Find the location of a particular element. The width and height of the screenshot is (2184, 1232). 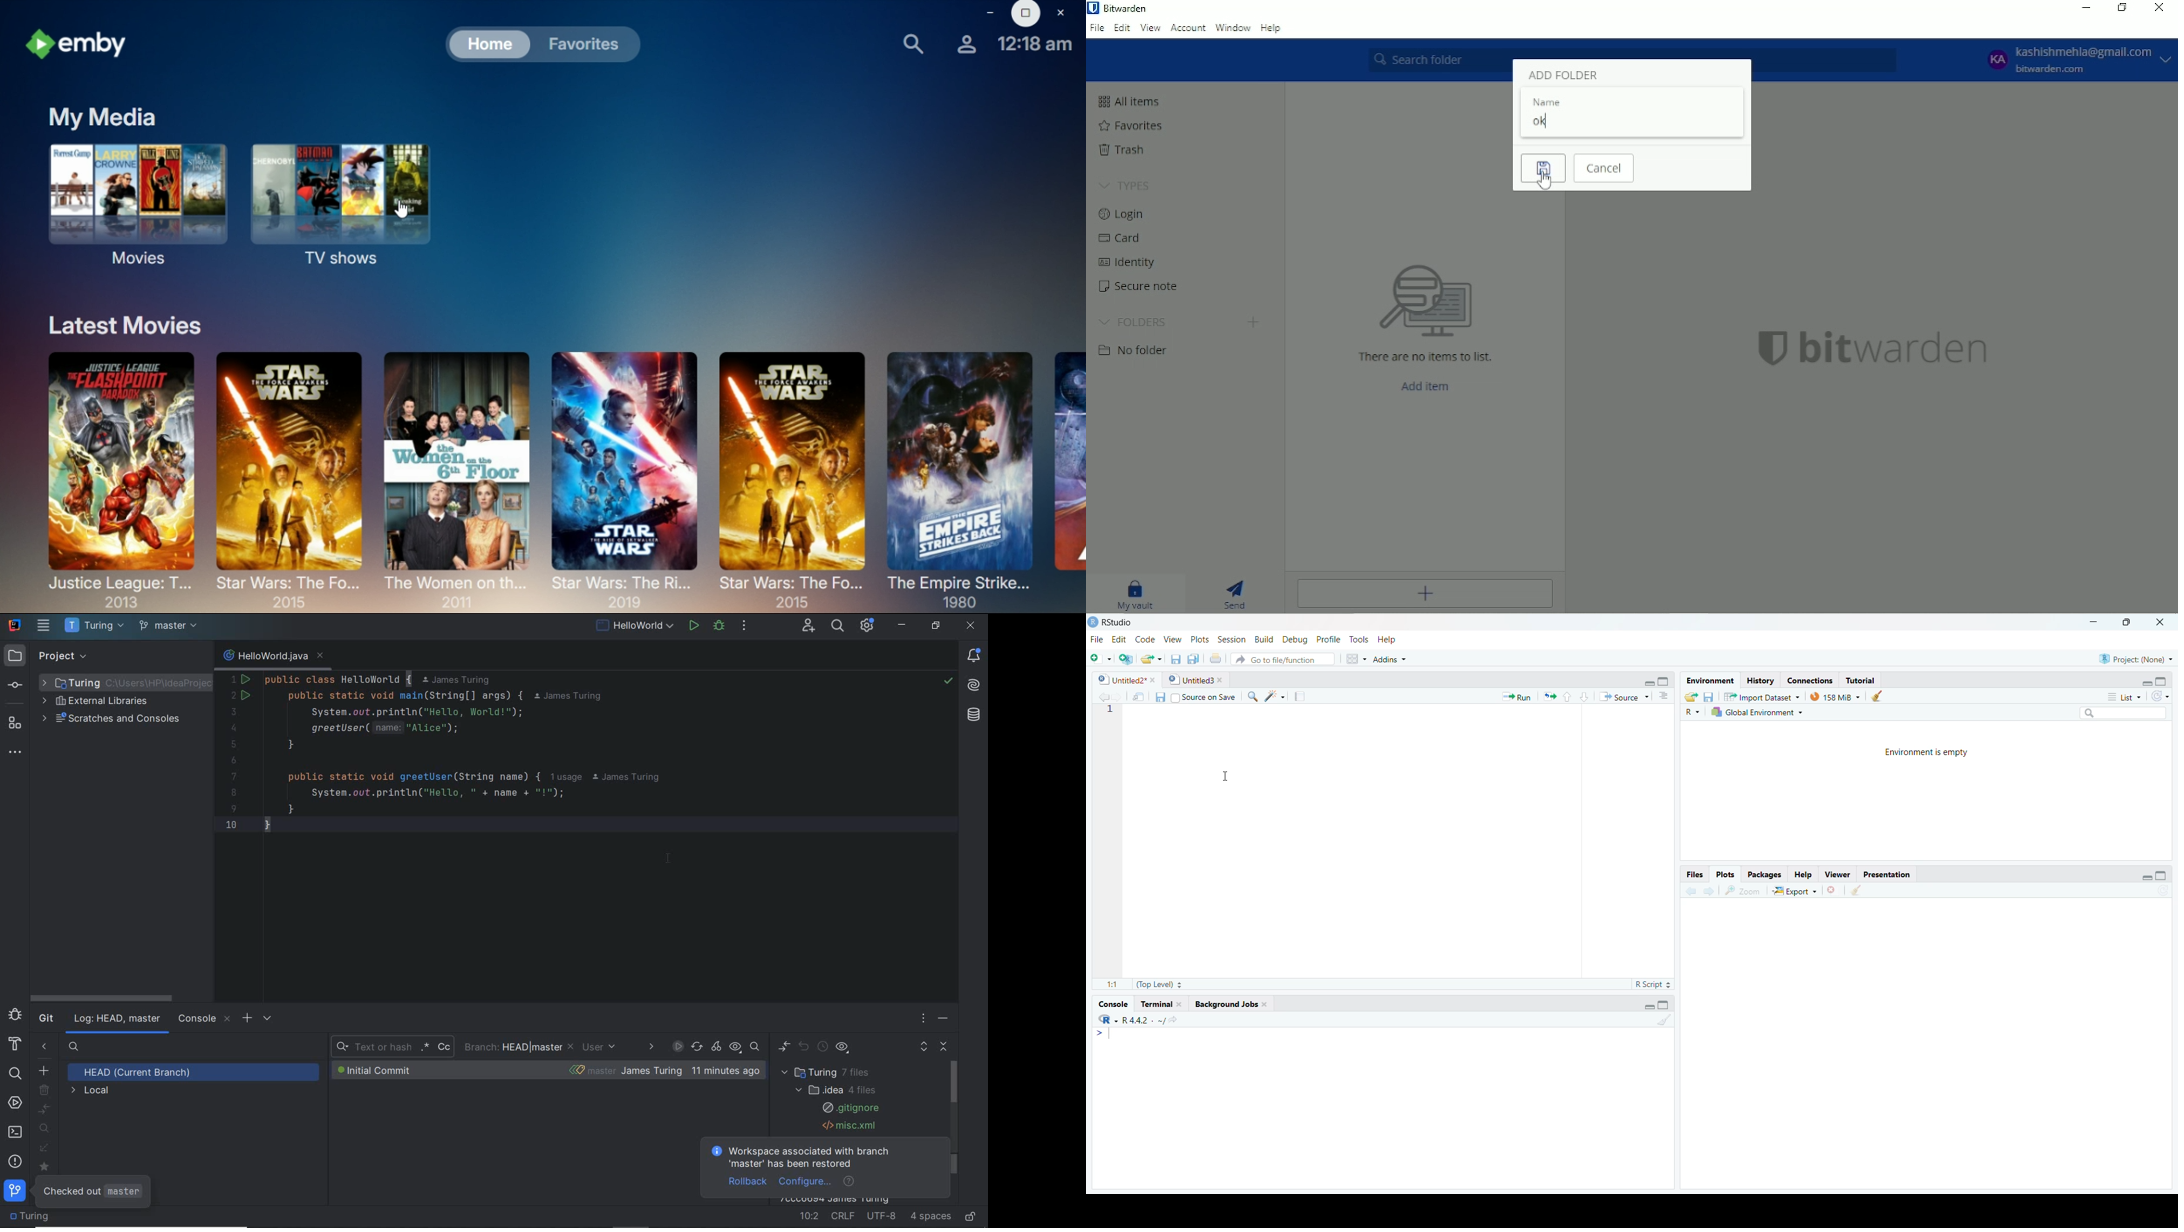

go to hash/branch is located at coordinates (755, 1047).